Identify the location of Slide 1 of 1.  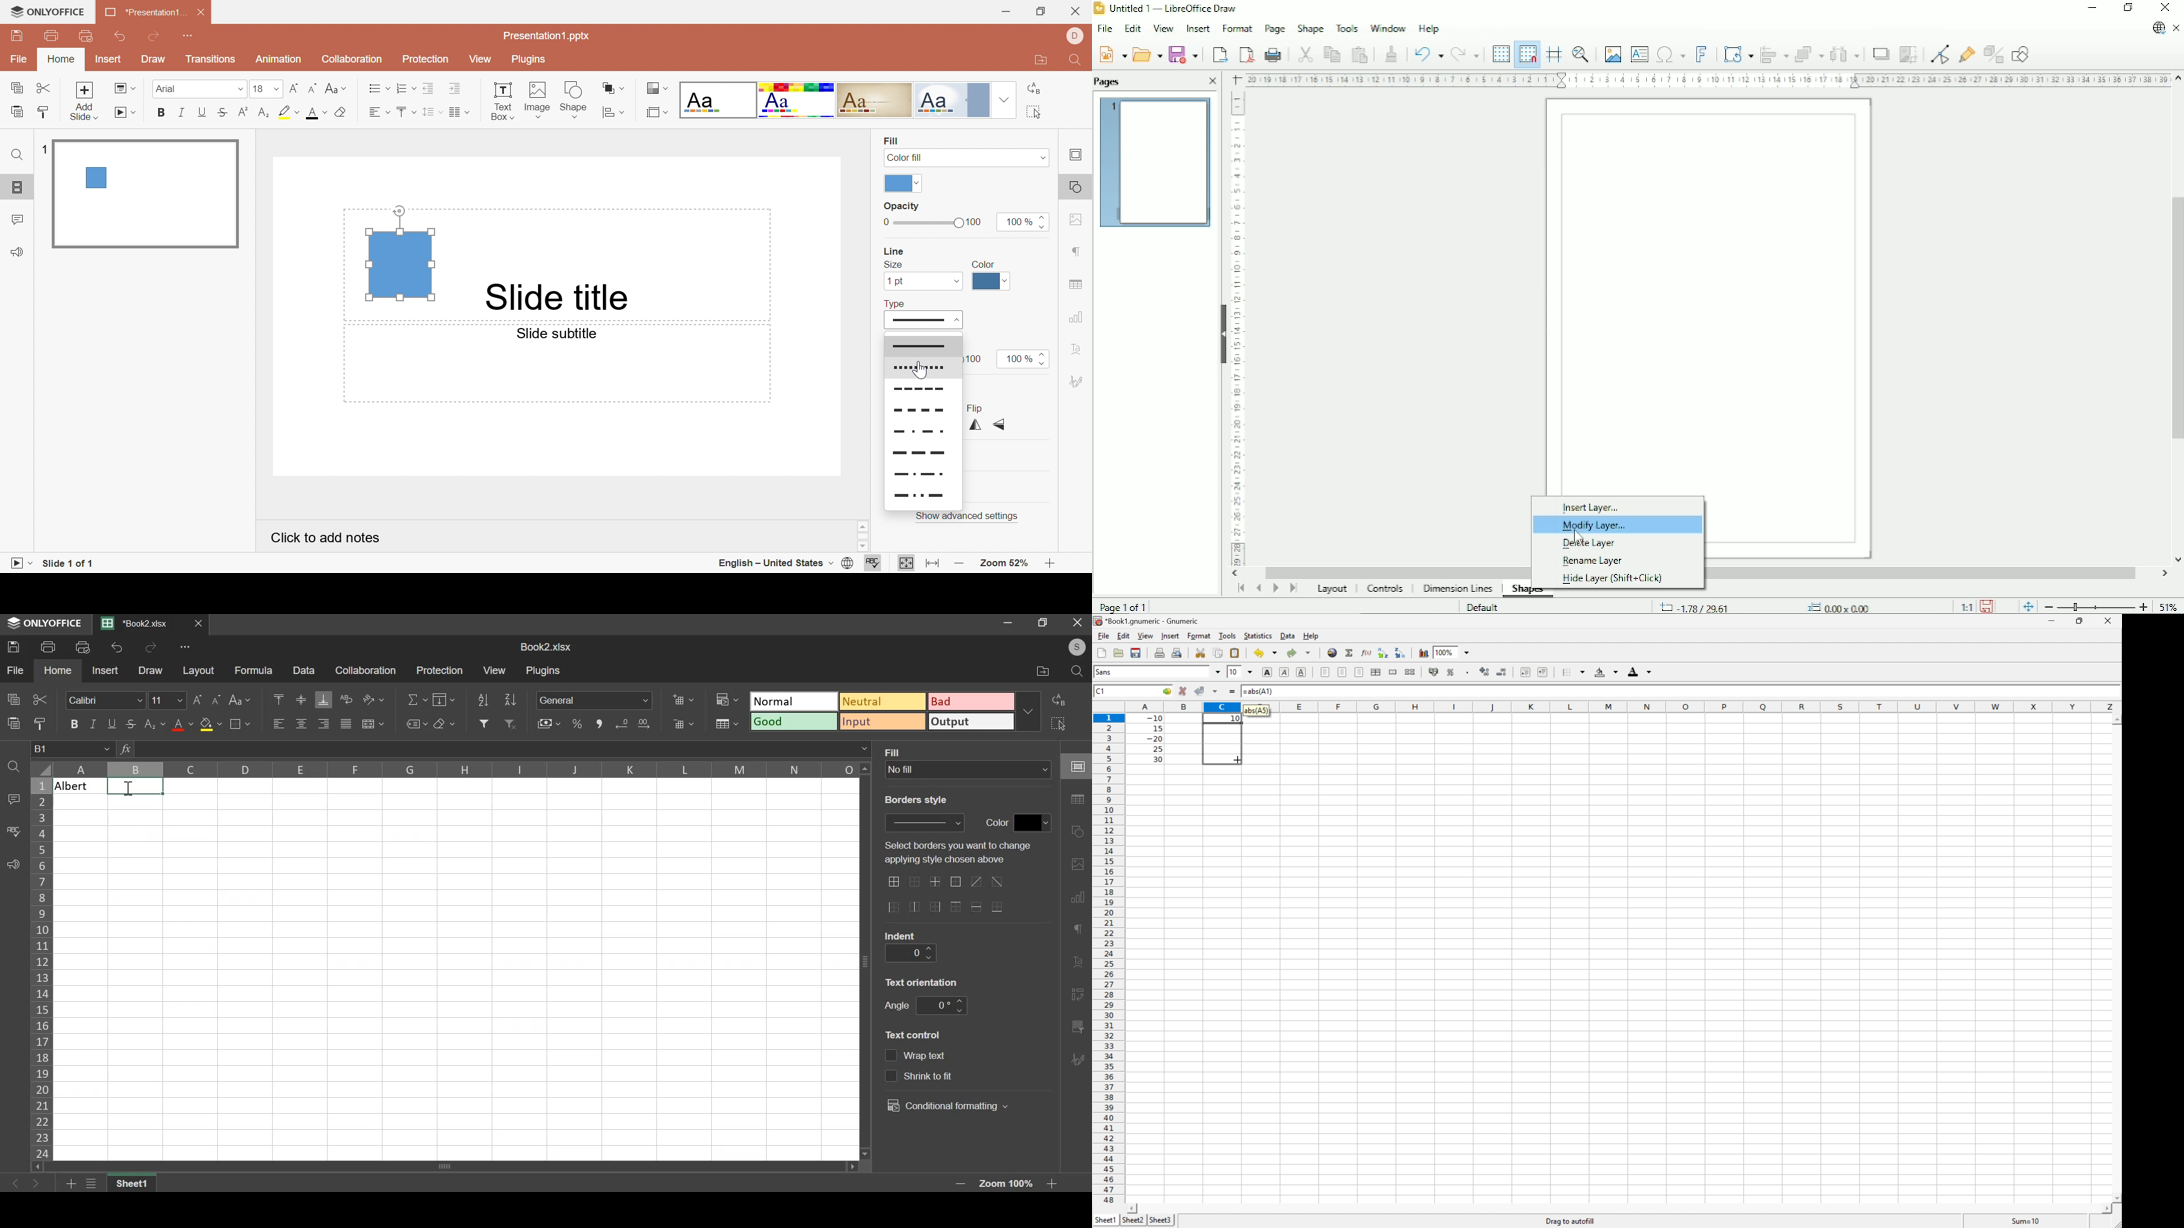
(70, 564).